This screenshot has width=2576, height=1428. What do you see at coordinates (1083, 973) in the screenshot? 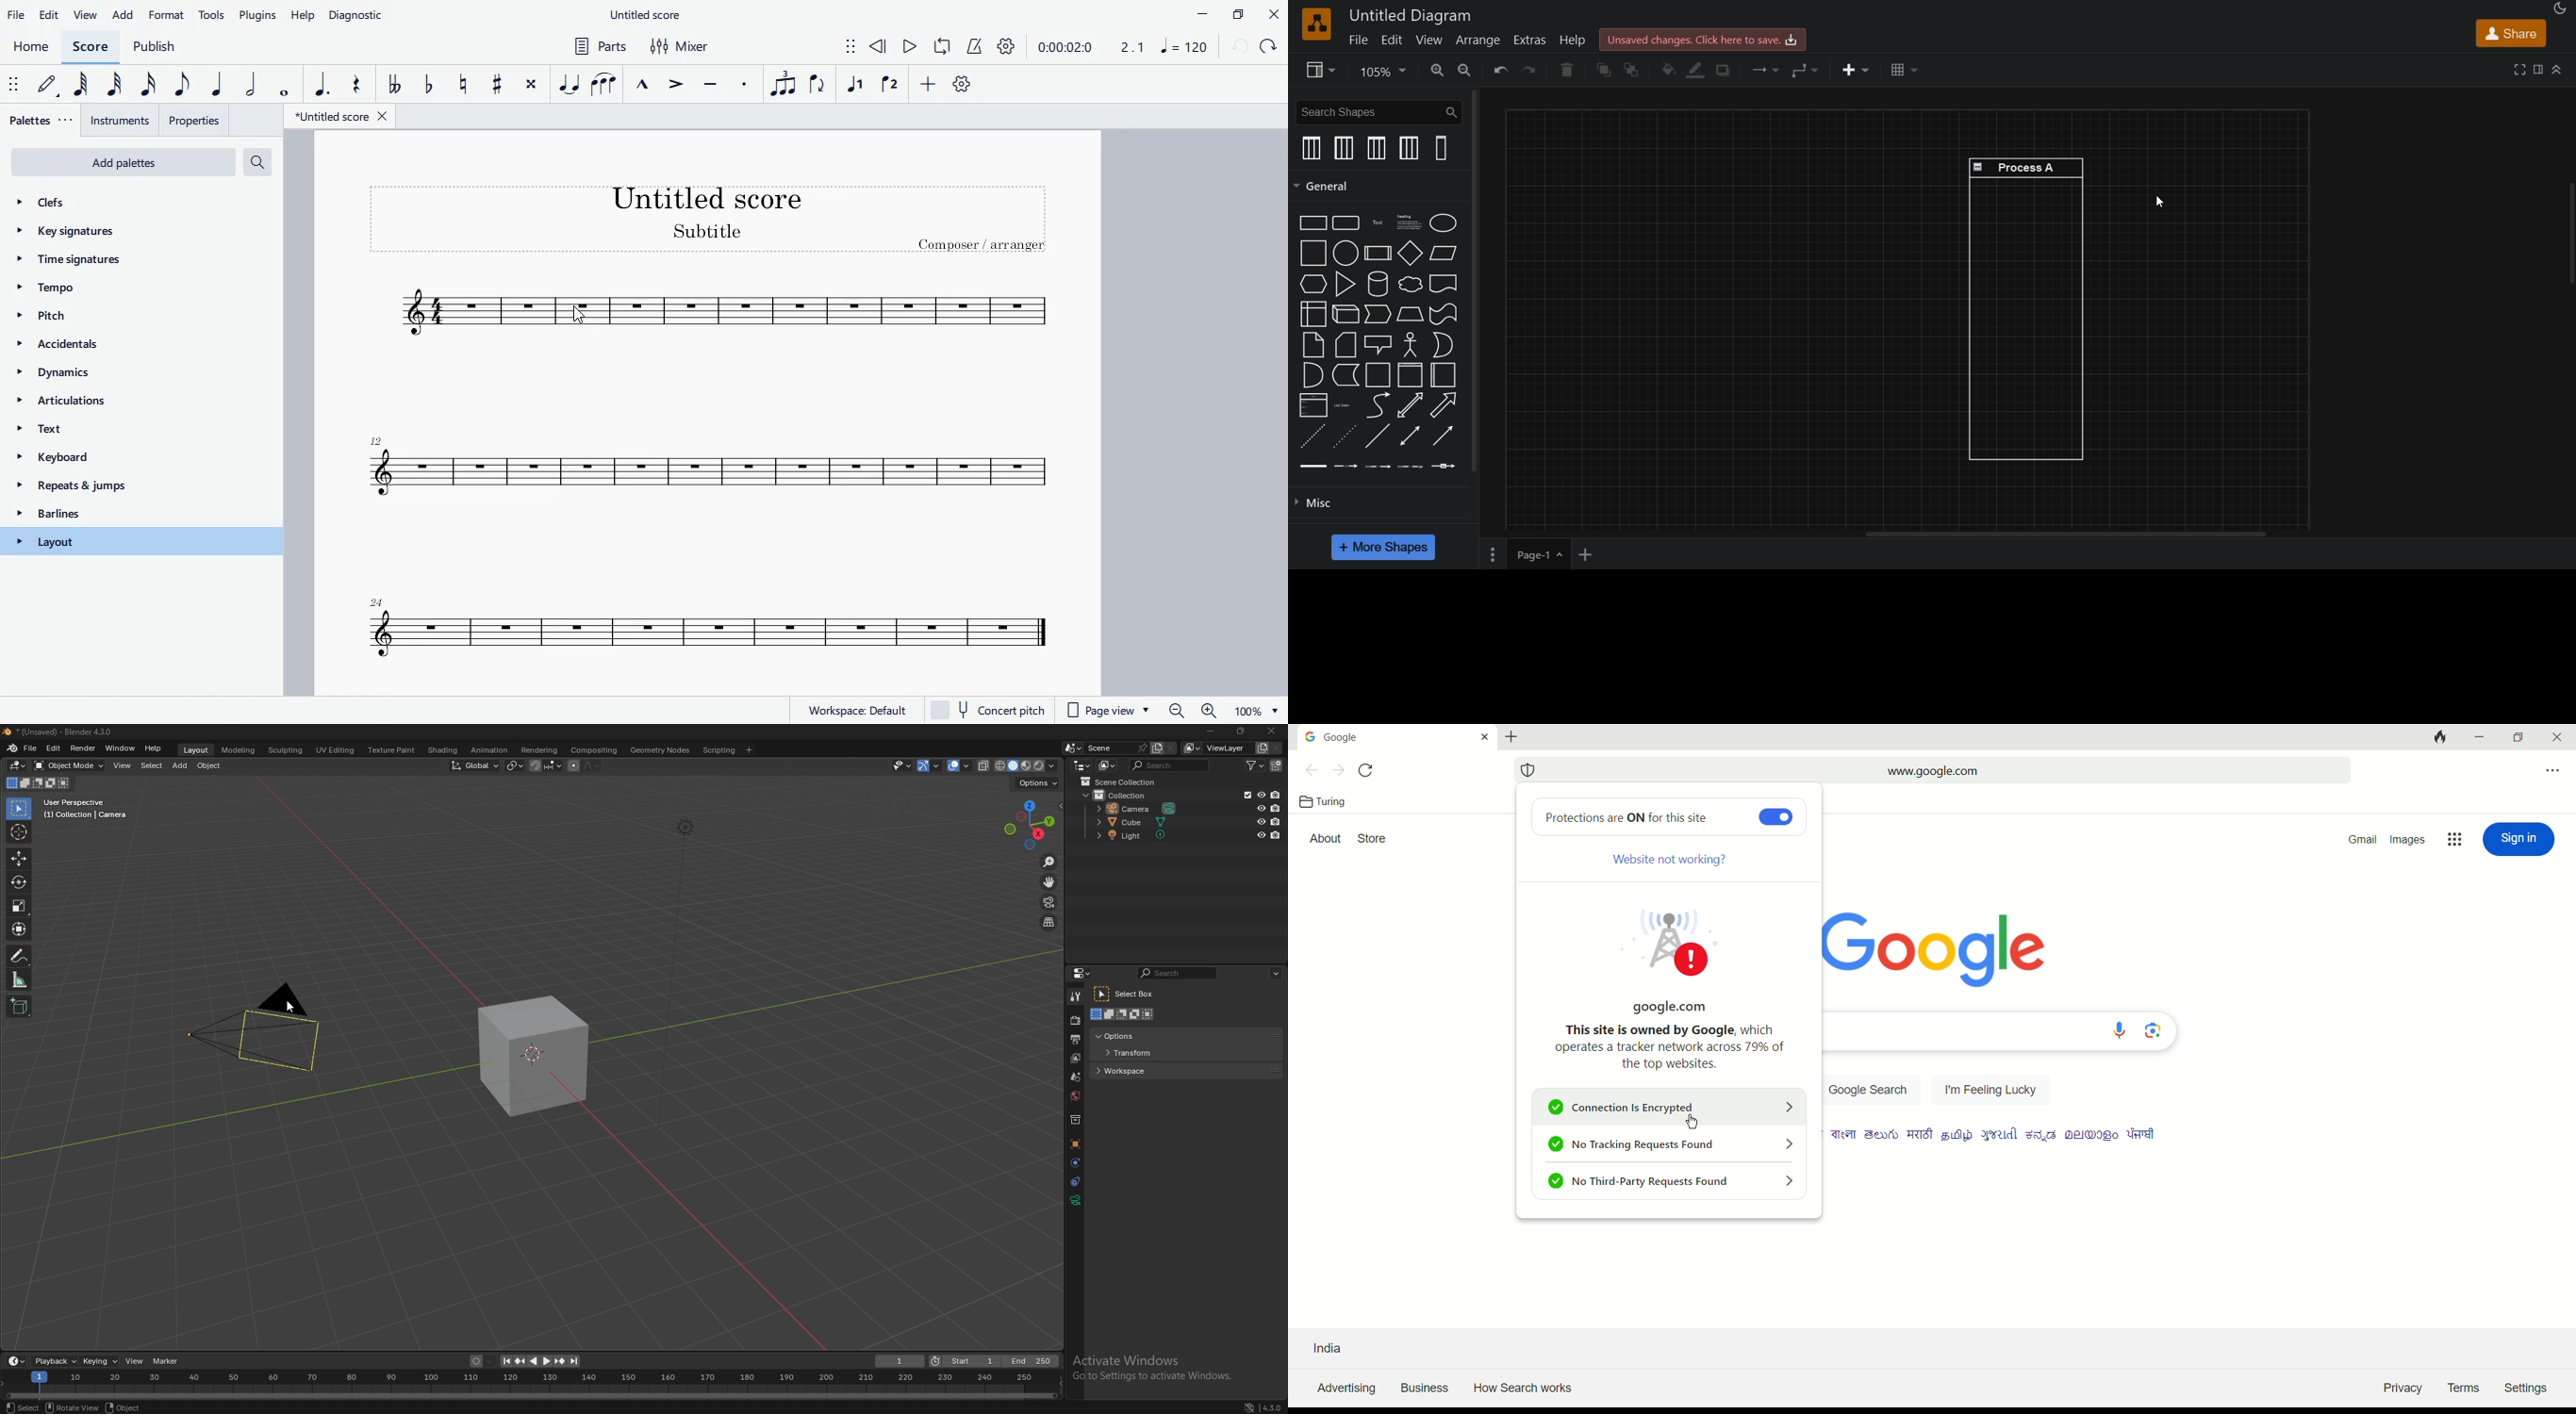
I see `editor type` at bounding box center [1083, 973].